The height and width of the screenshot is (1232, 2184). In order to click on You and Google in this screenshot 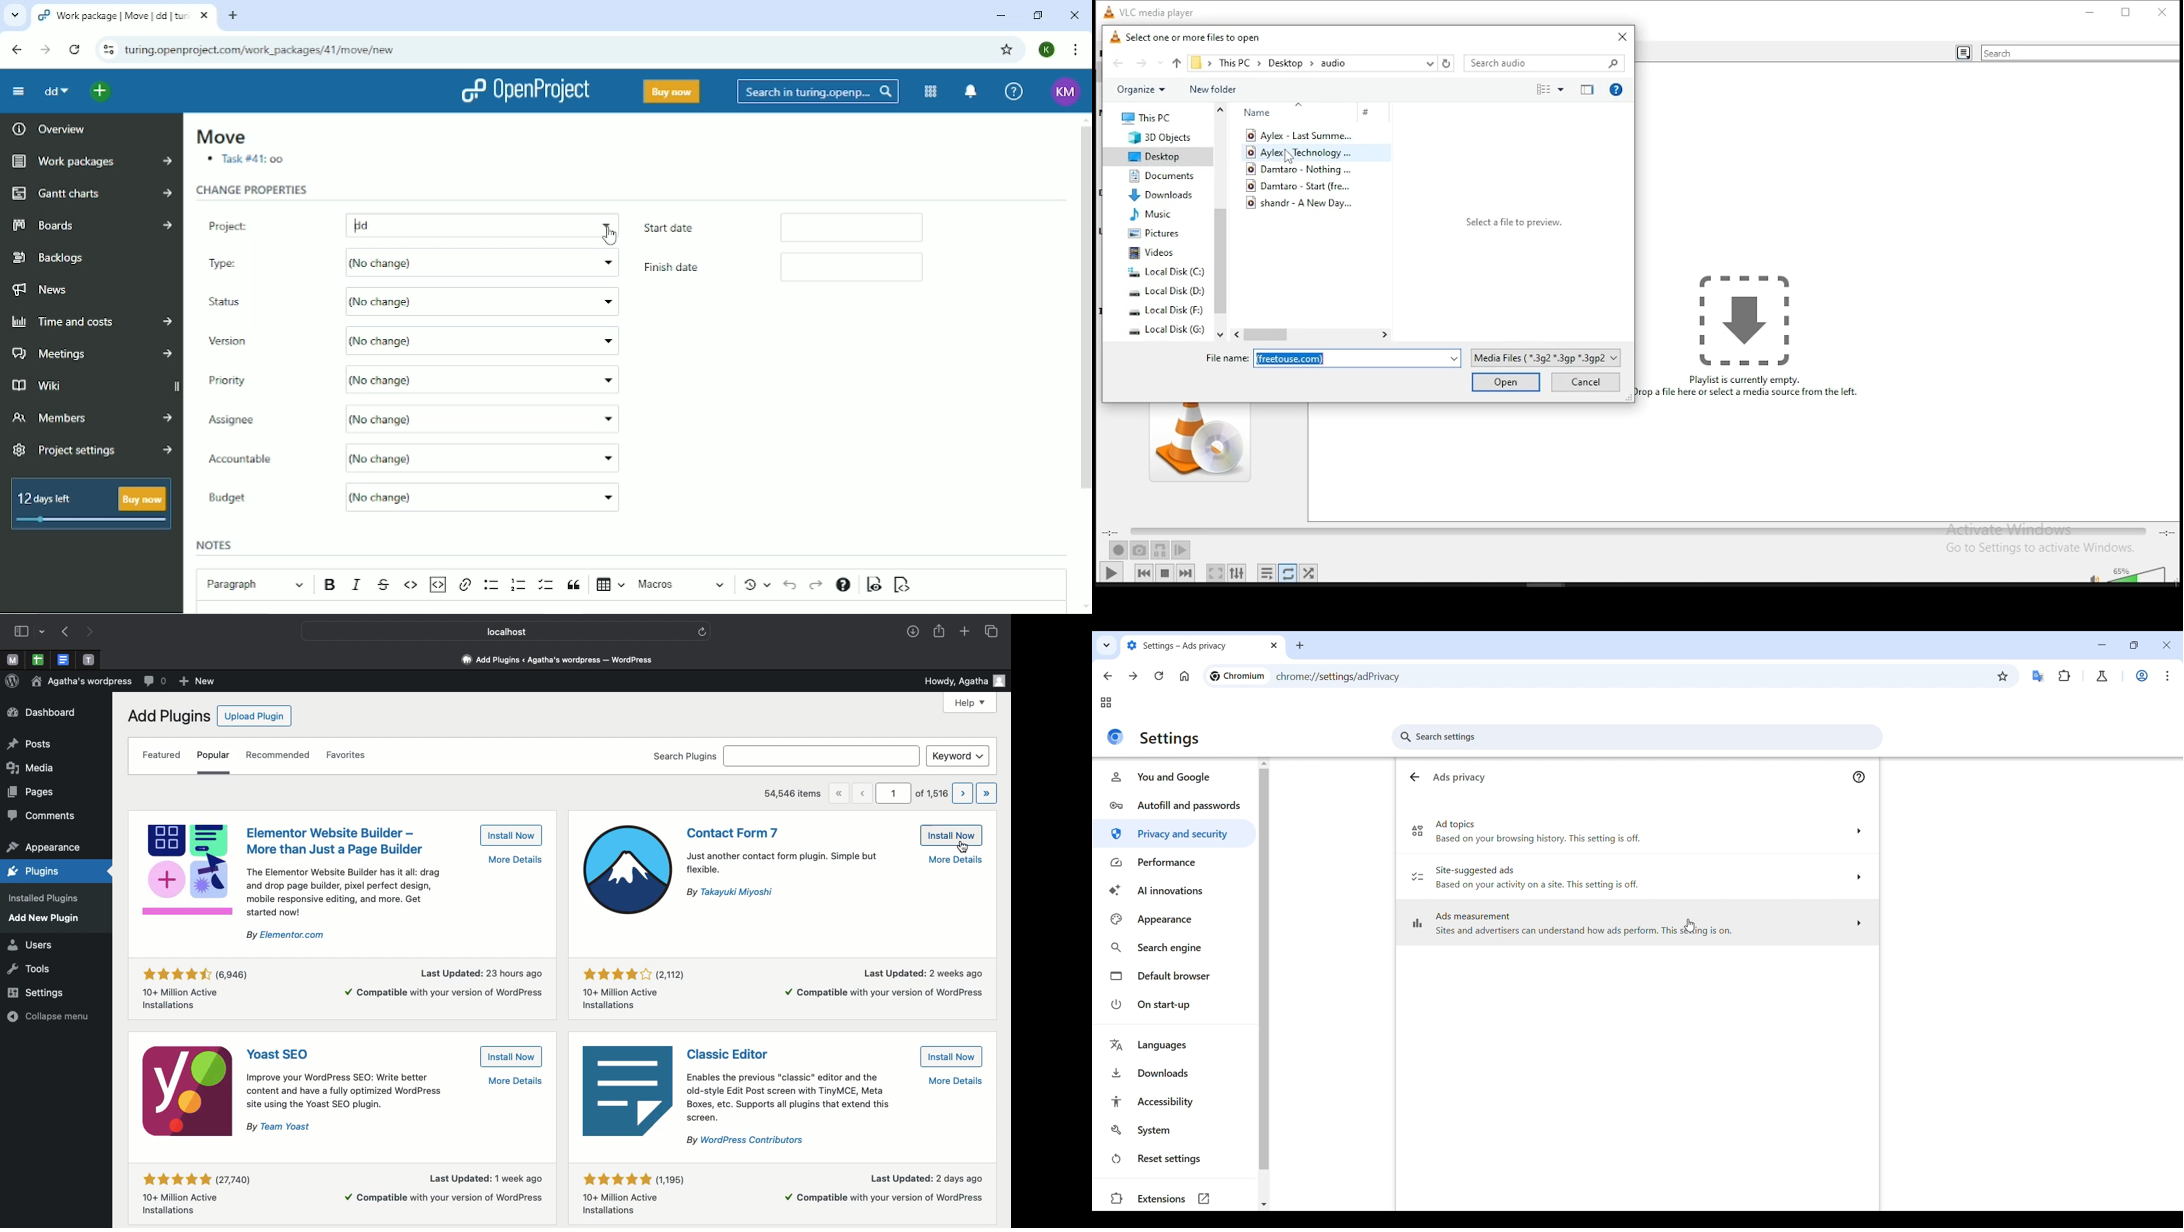, I will do `click(1175, 777)`.